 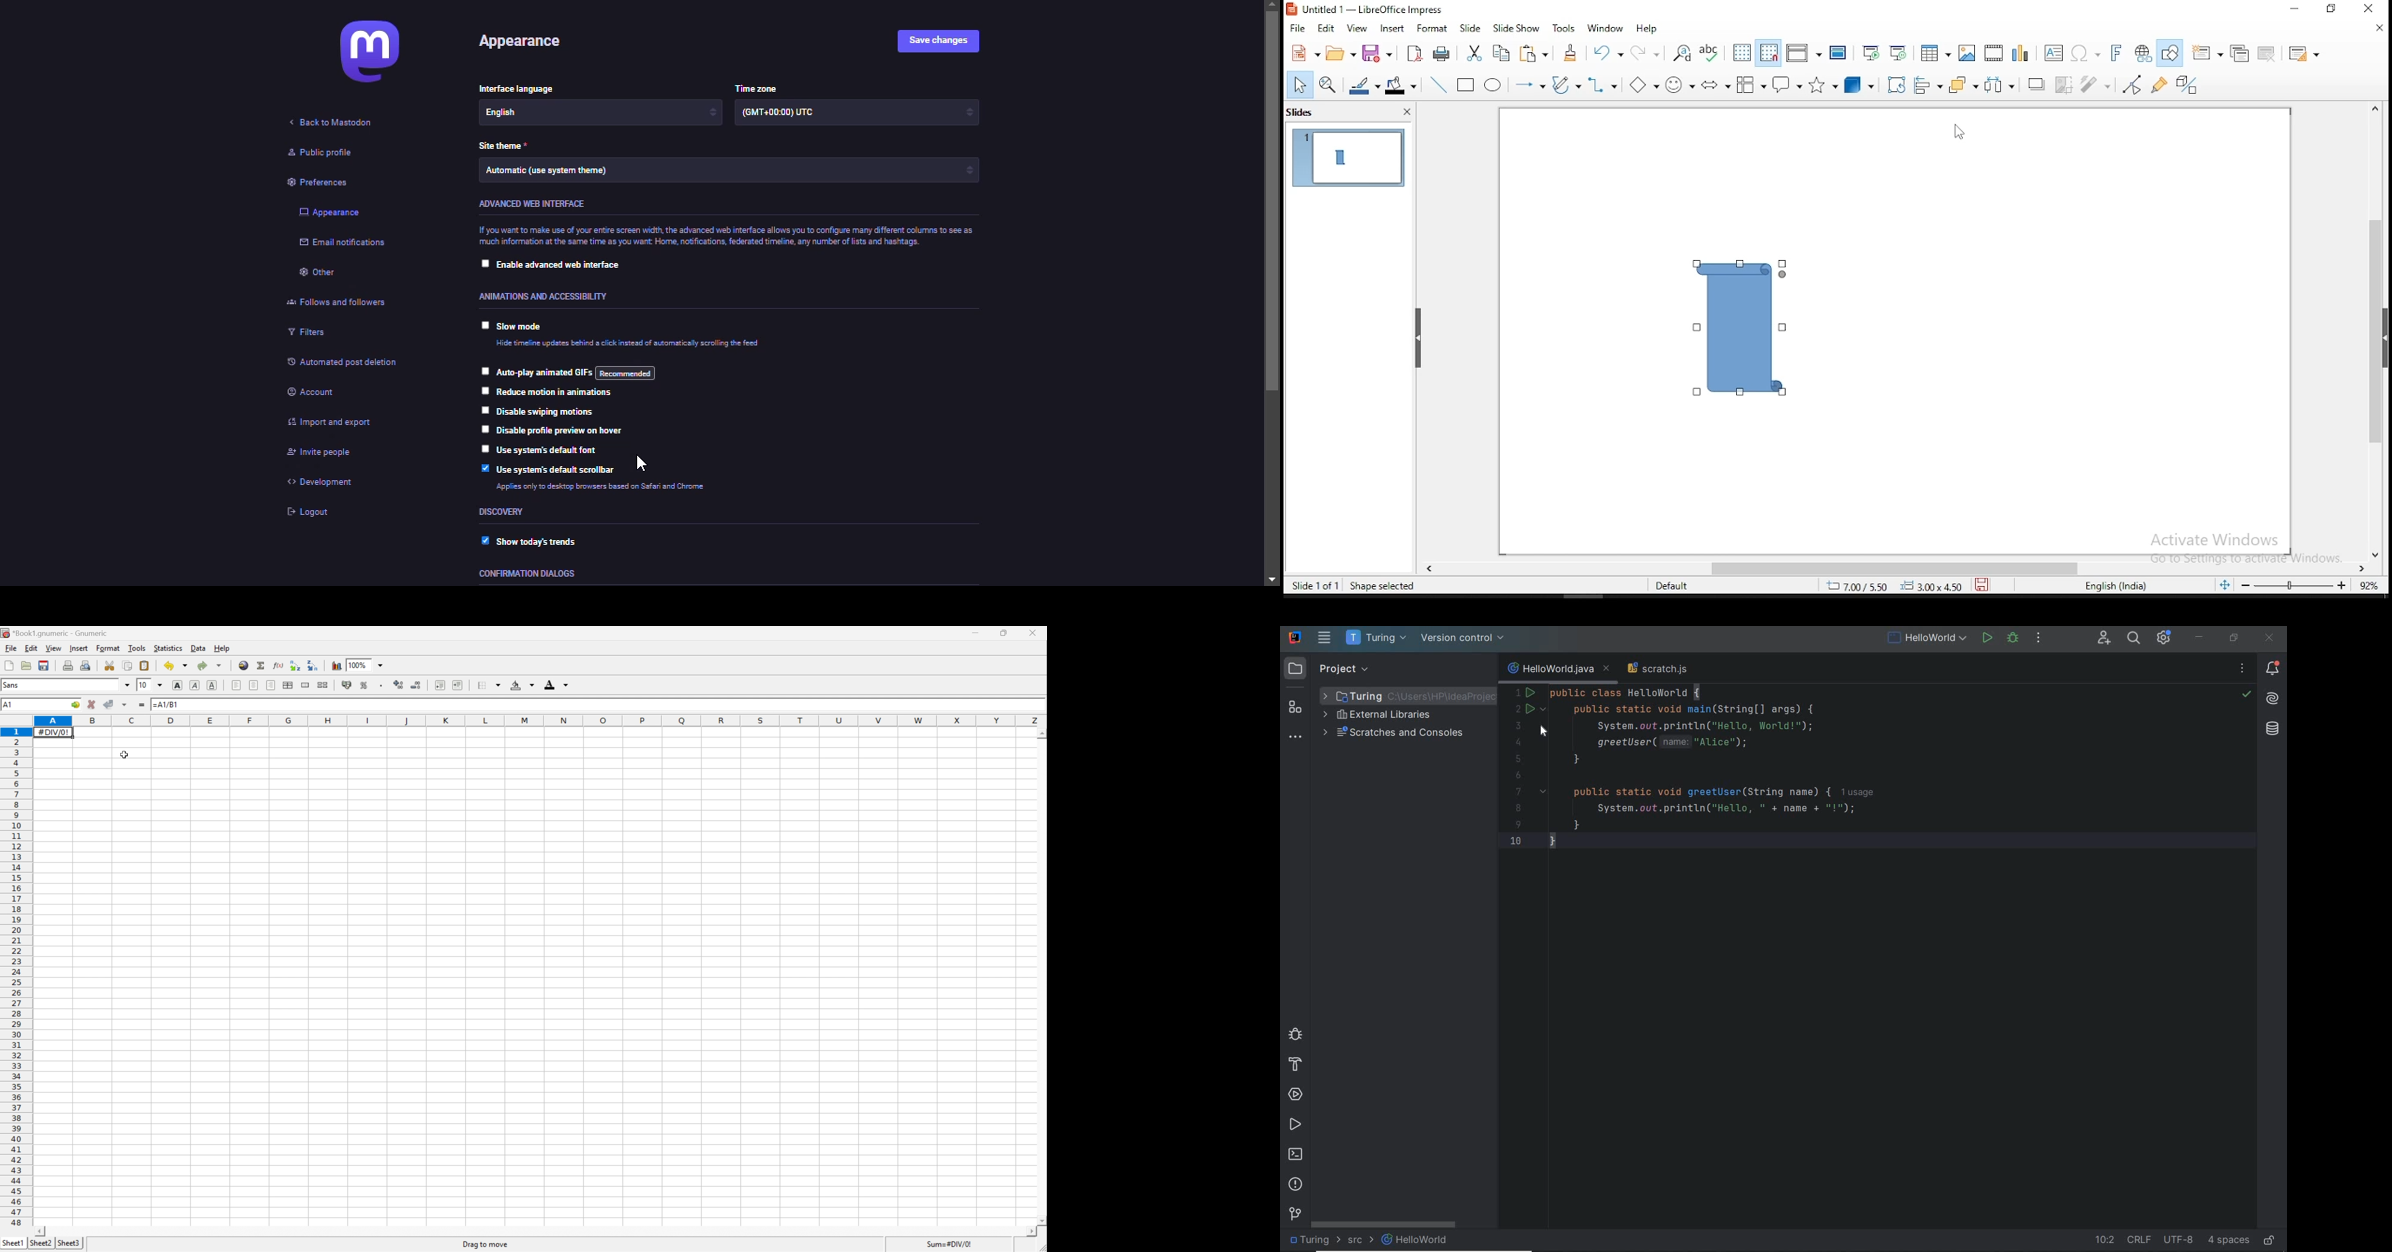 I want to click on click to select, so click(x=484, y=430).